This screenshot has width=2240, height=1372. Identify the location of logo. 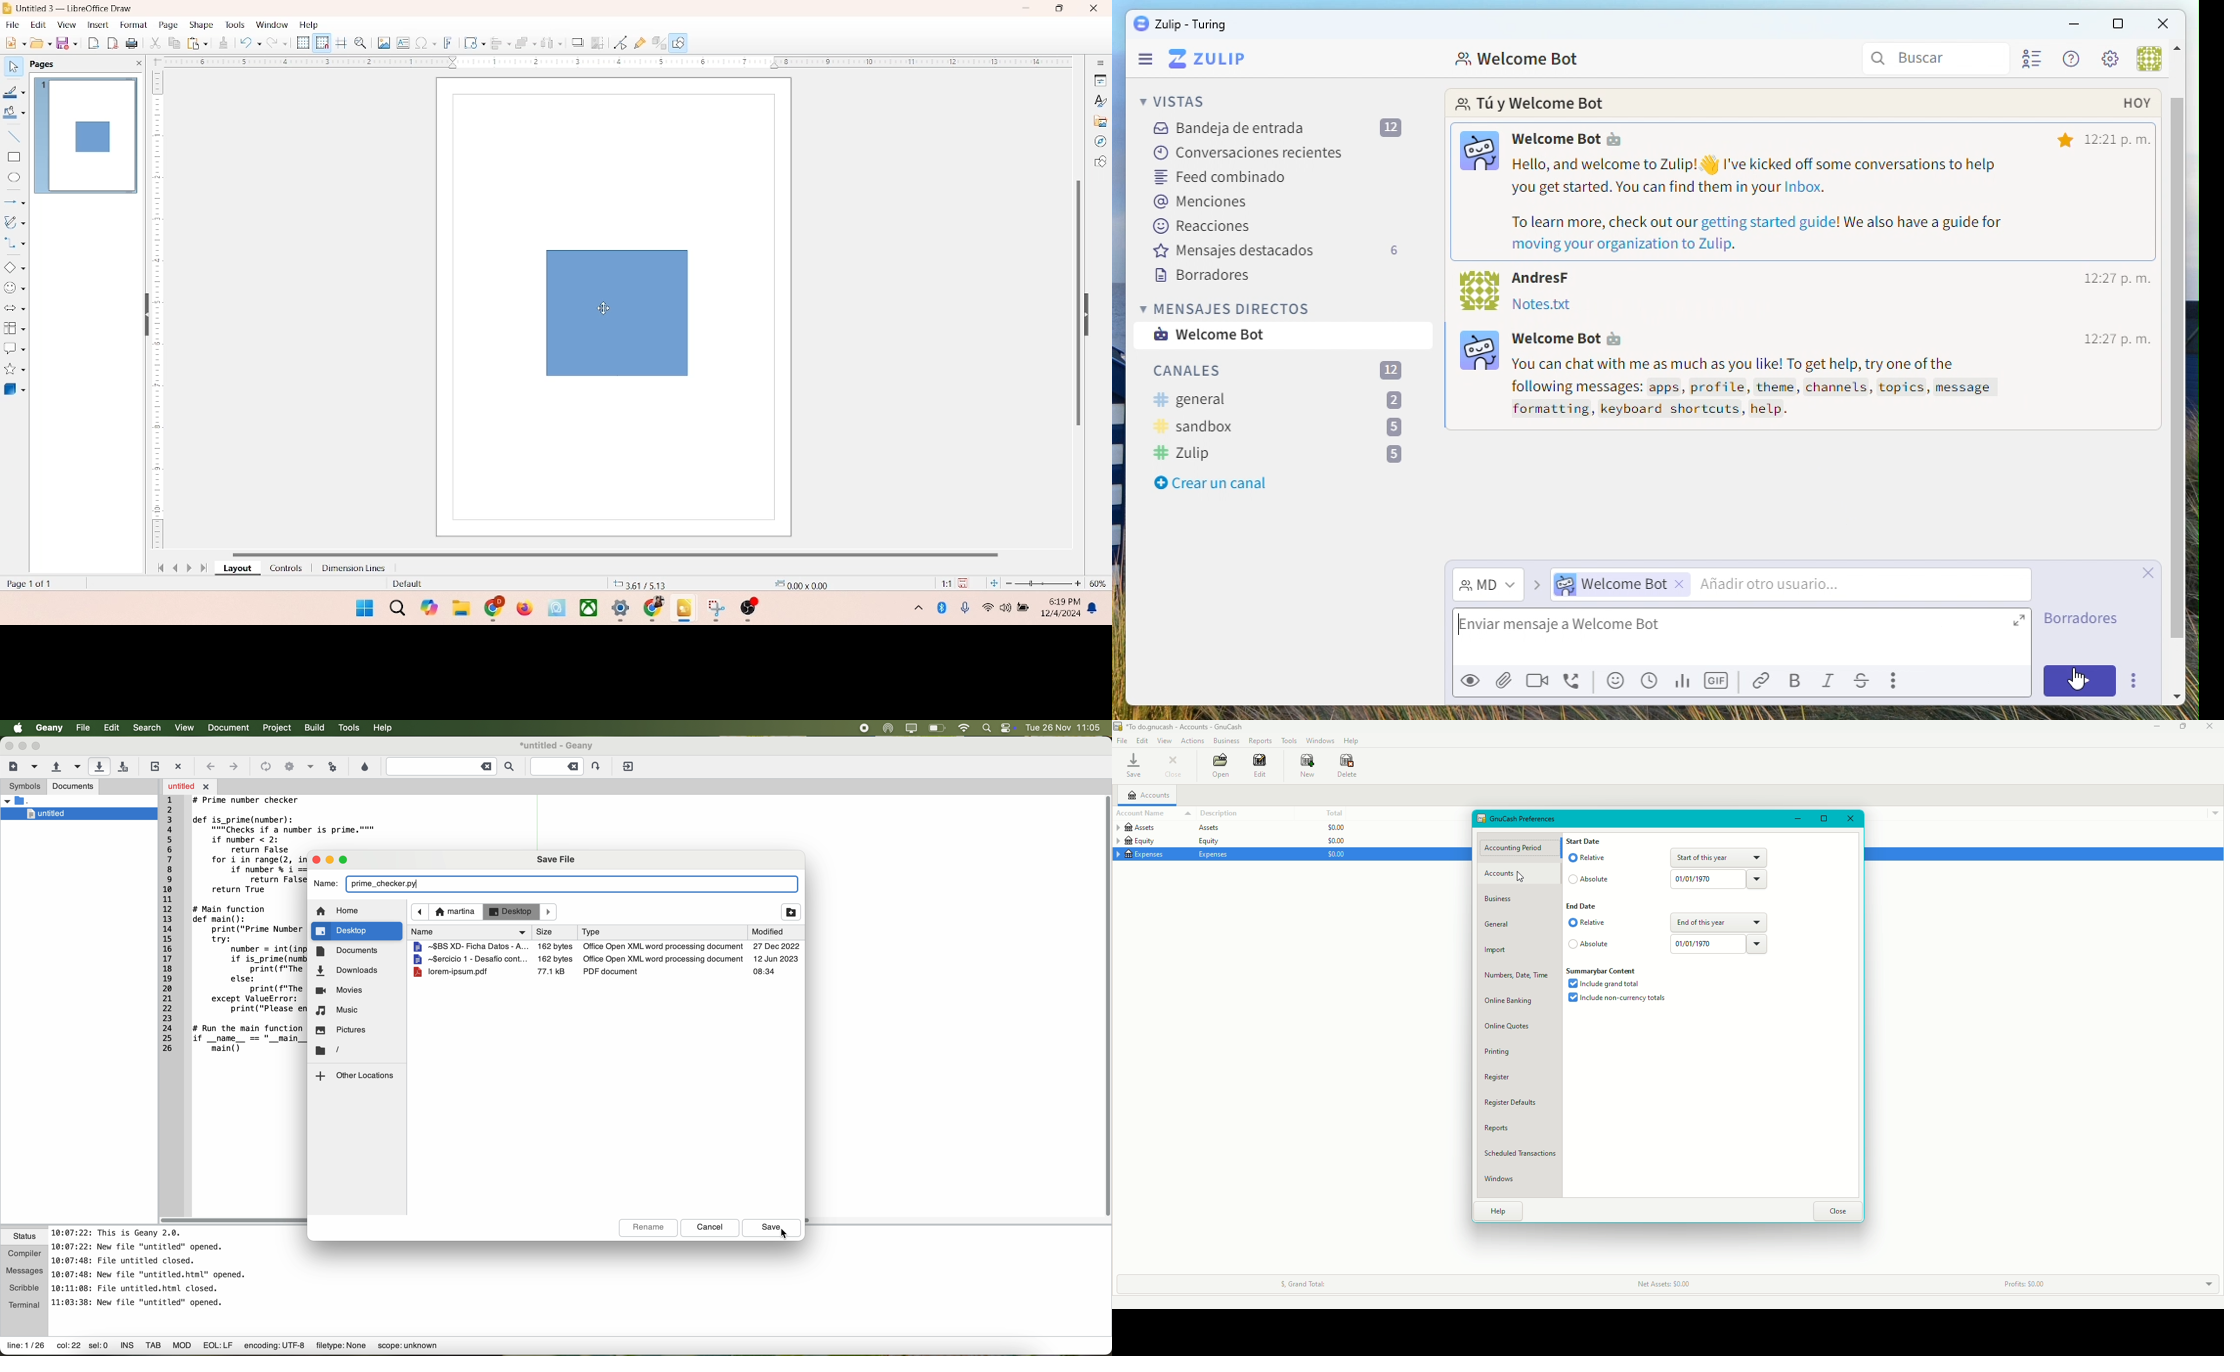
(8, 8).